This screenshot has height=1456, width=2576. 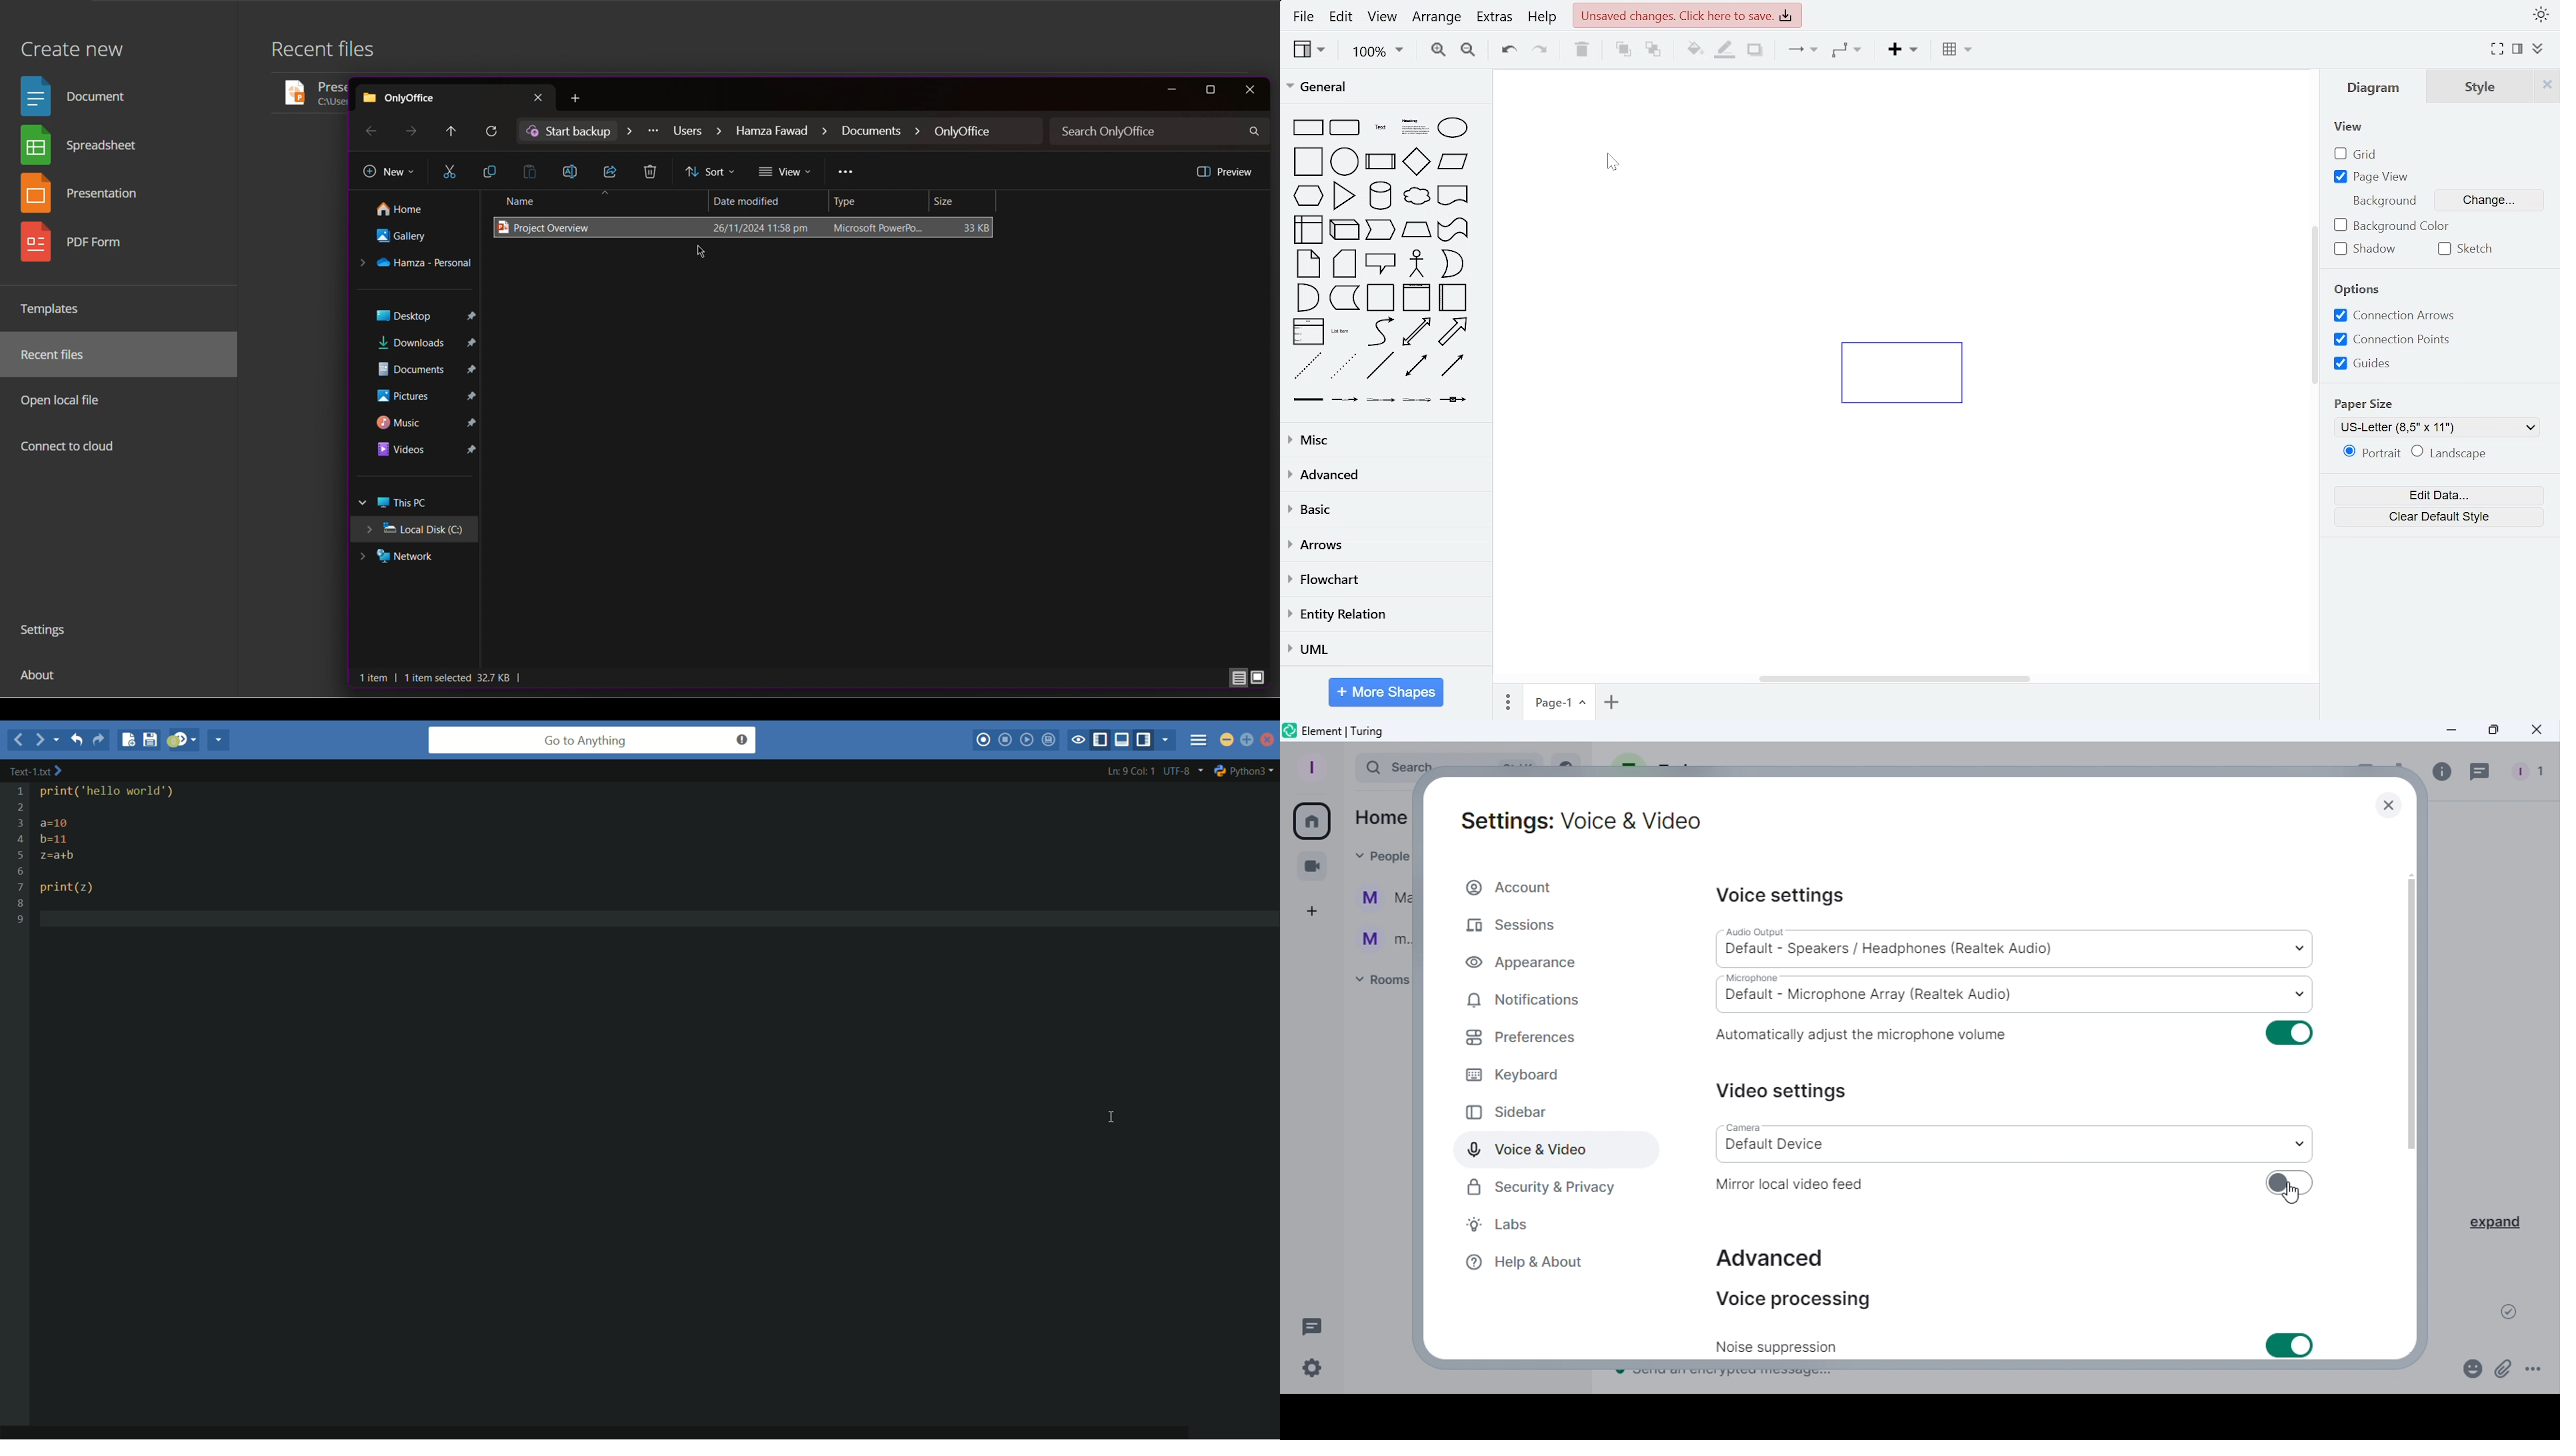 I want to click on Type, so click(x=881, y=202).